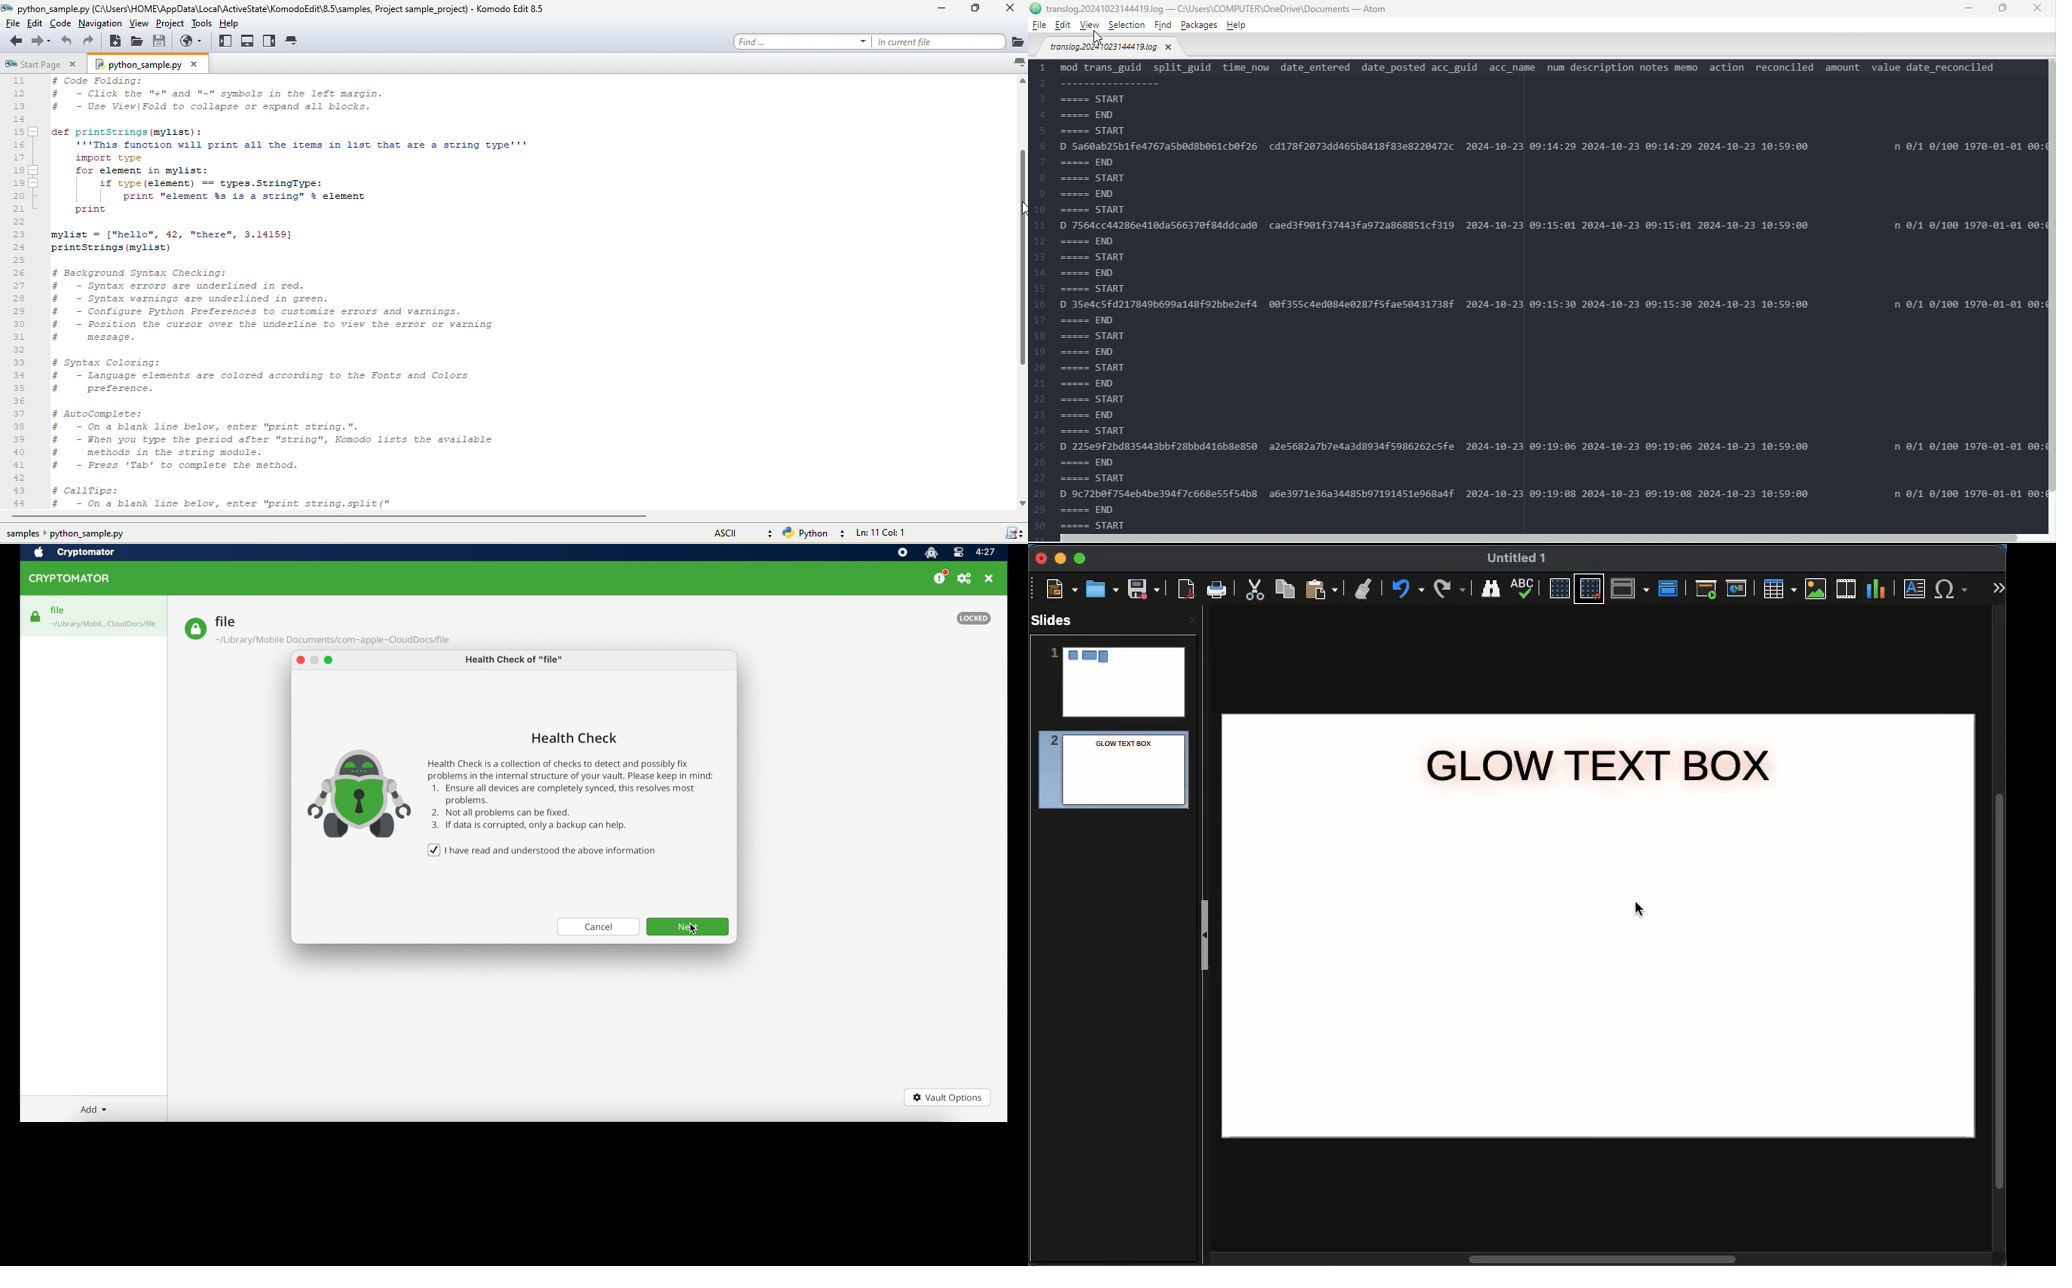 The image size is (2072, 1288). What do you see at coordinates (139, 26) in the screenshot?
I see `view` at bounding box center [139, 26].